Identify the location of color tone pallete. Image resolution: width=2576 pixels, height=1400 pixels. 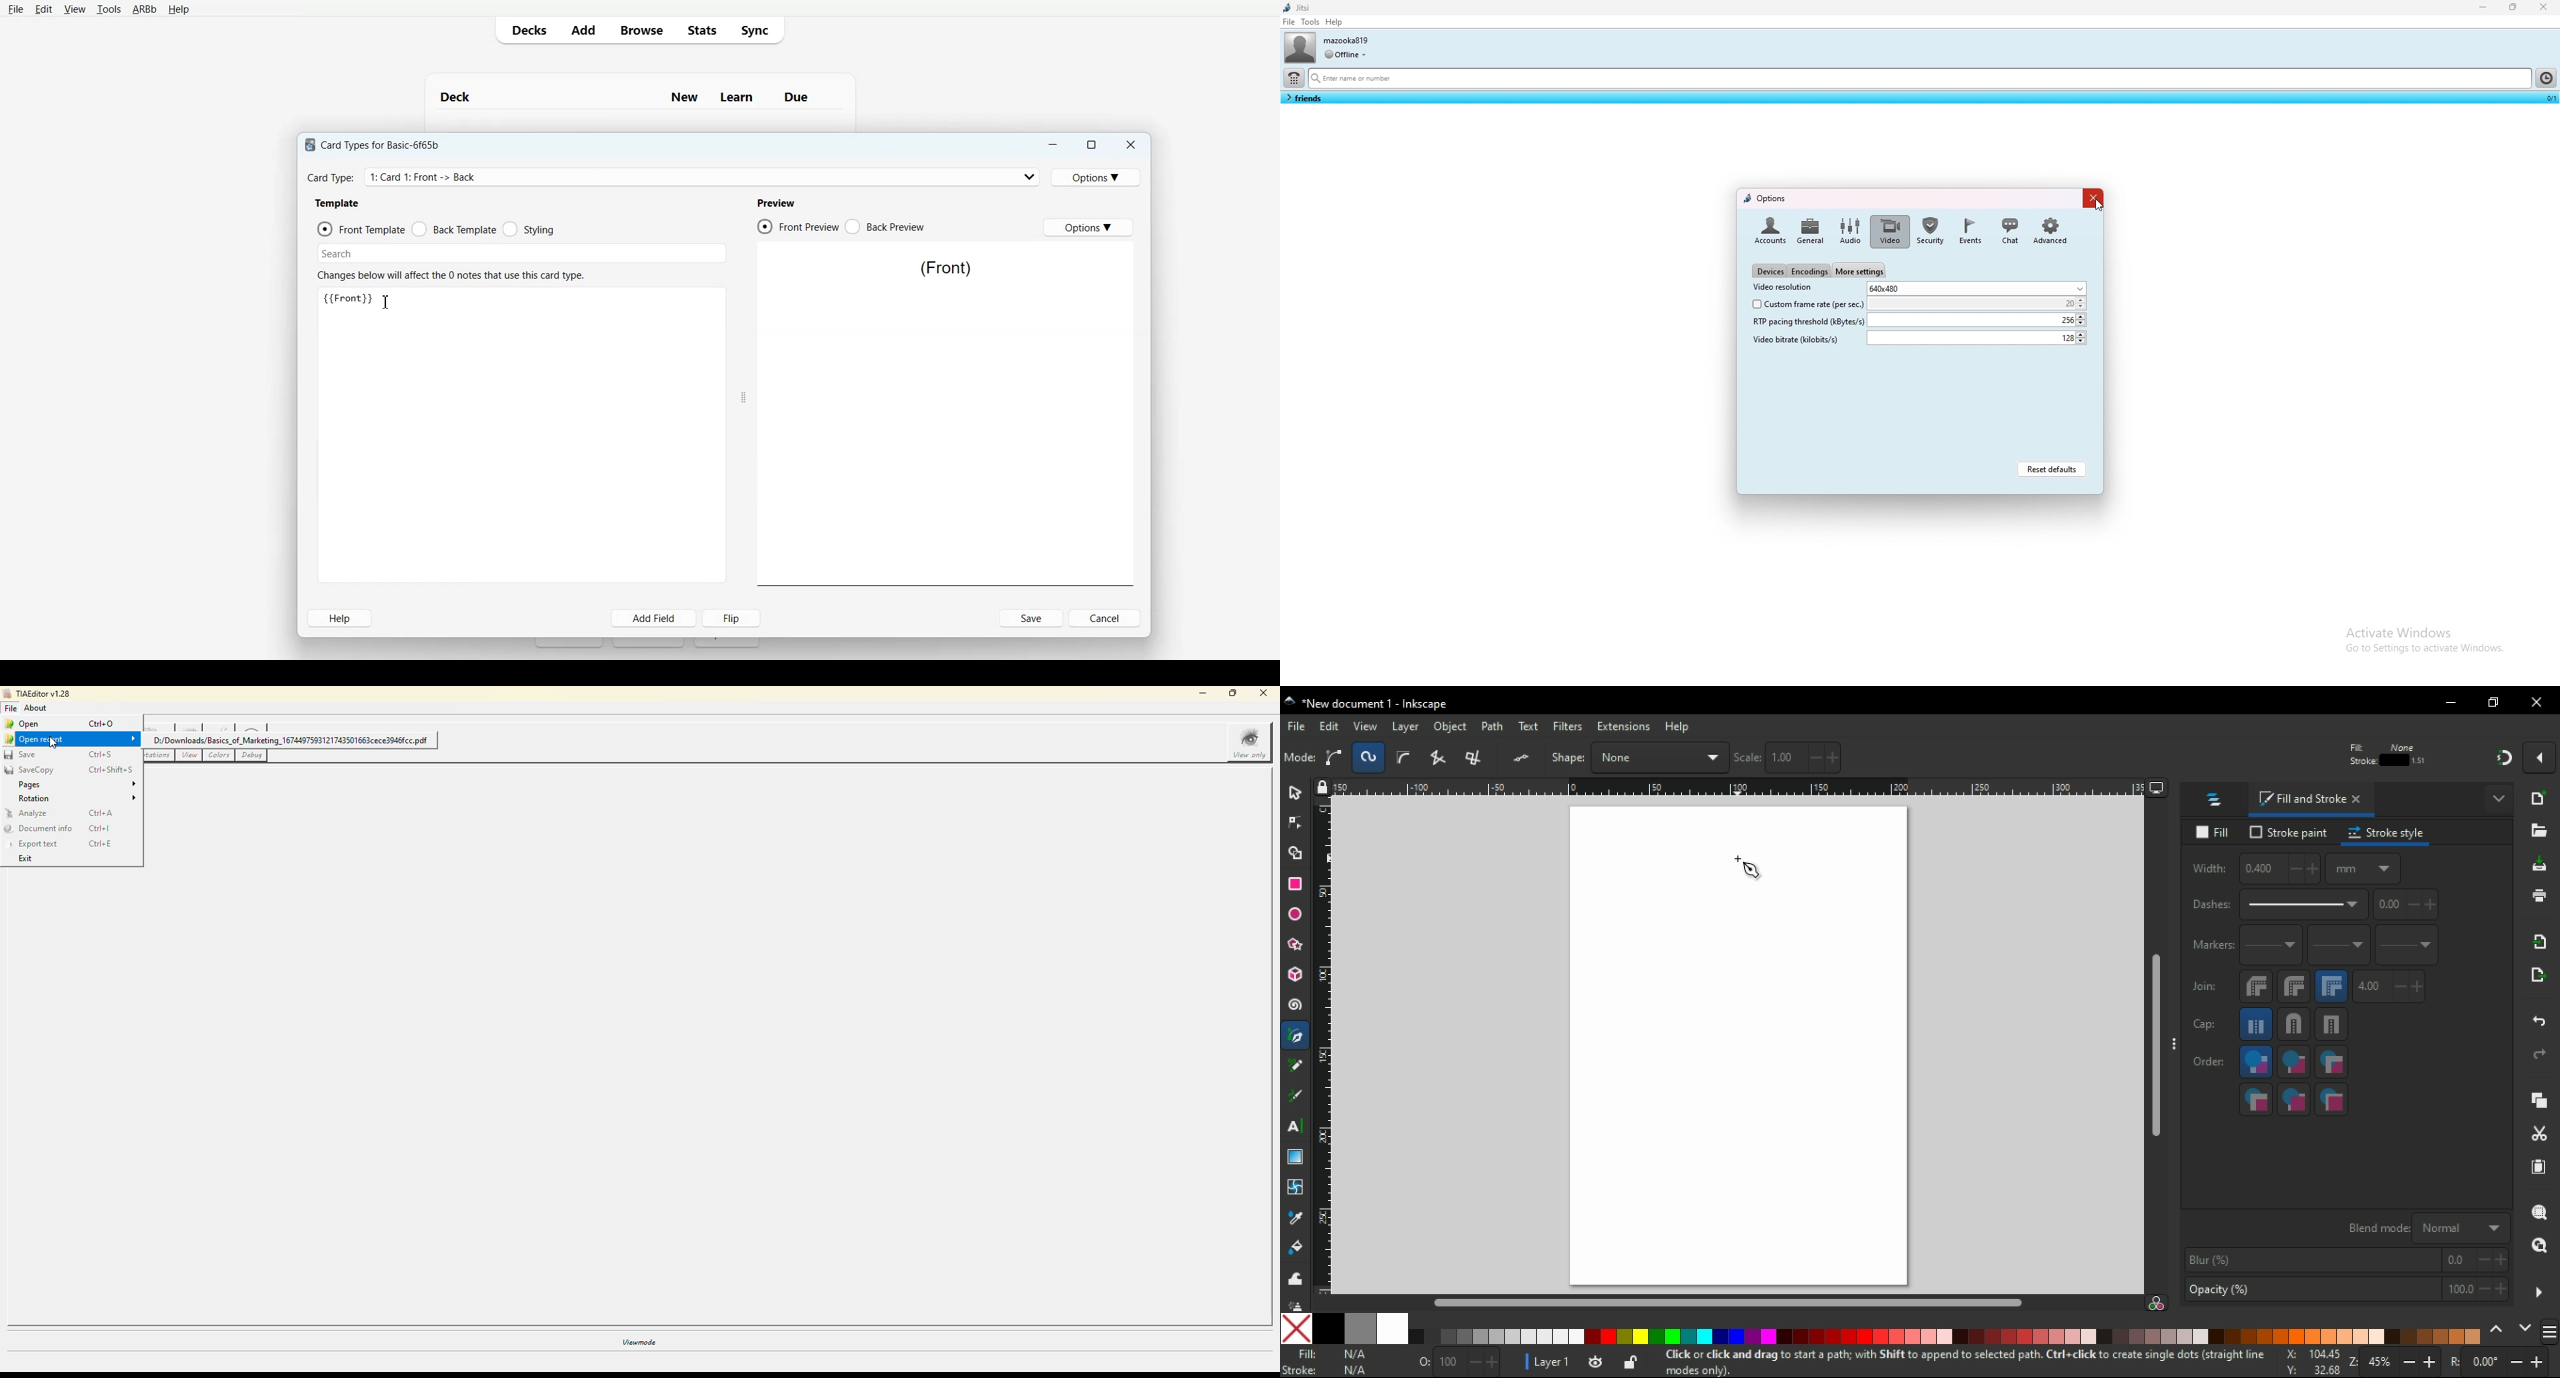
(2446, 1335).